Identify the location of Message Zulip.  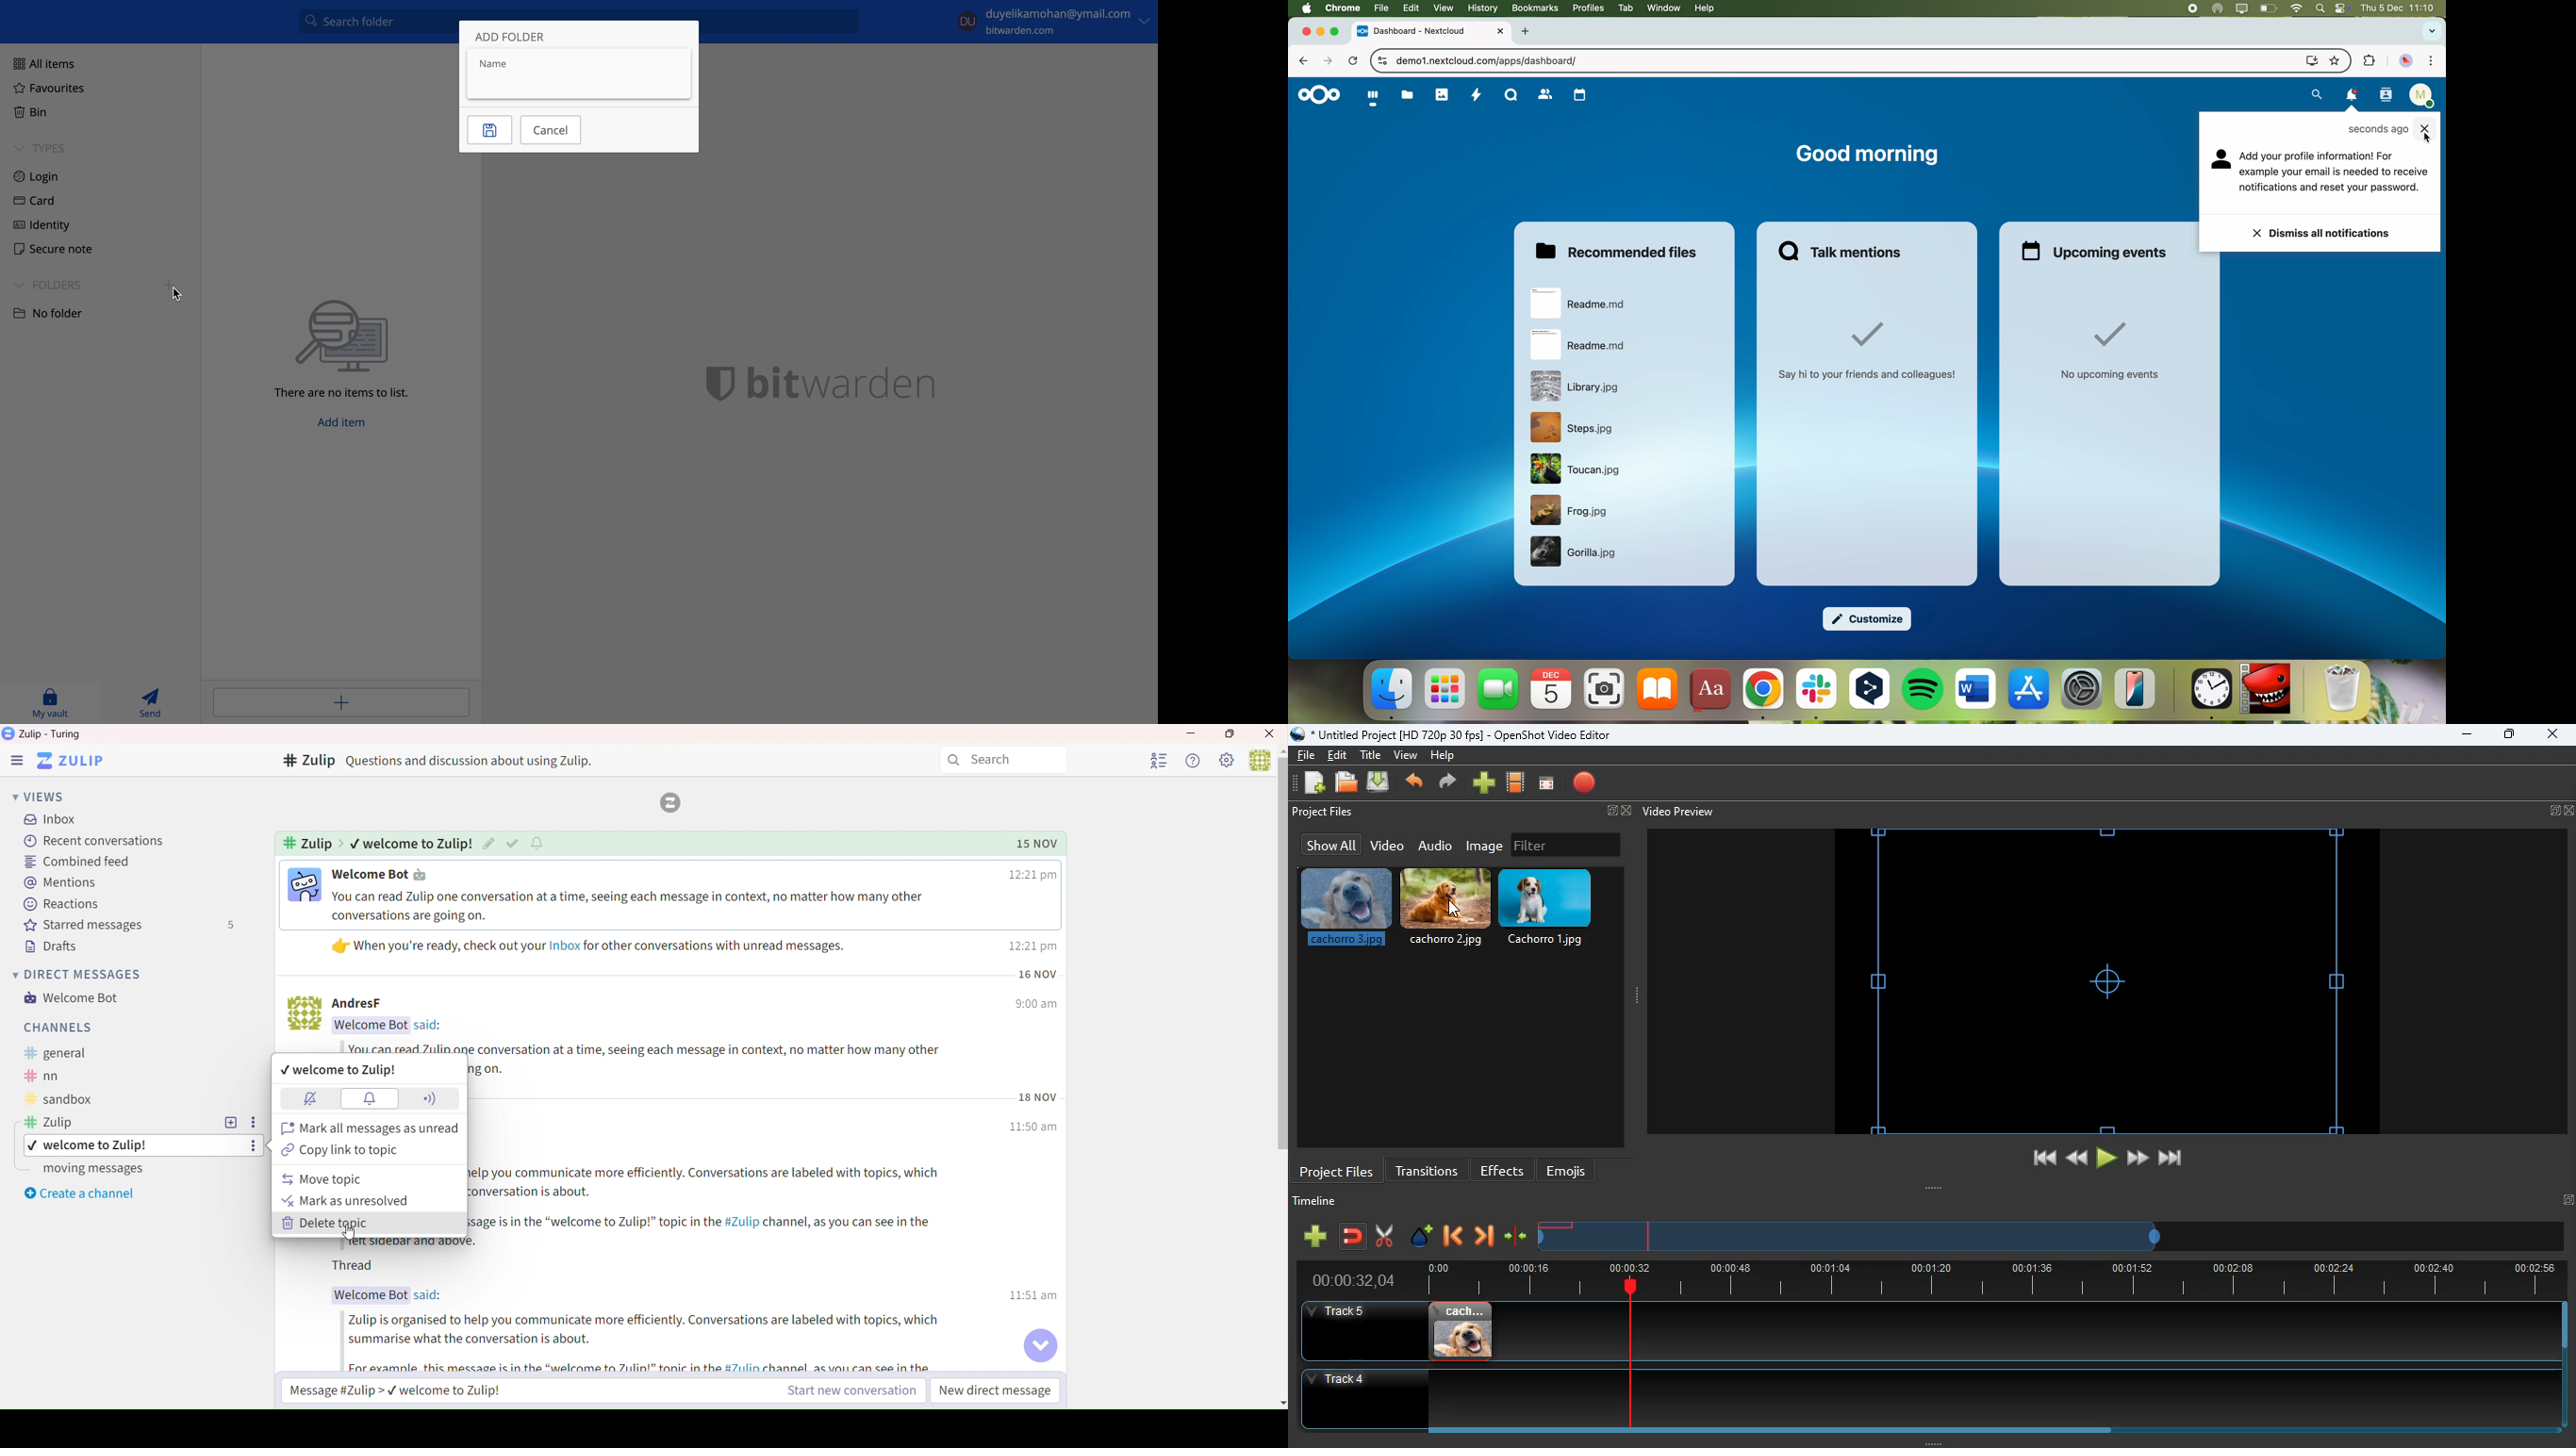
(389, 1389).